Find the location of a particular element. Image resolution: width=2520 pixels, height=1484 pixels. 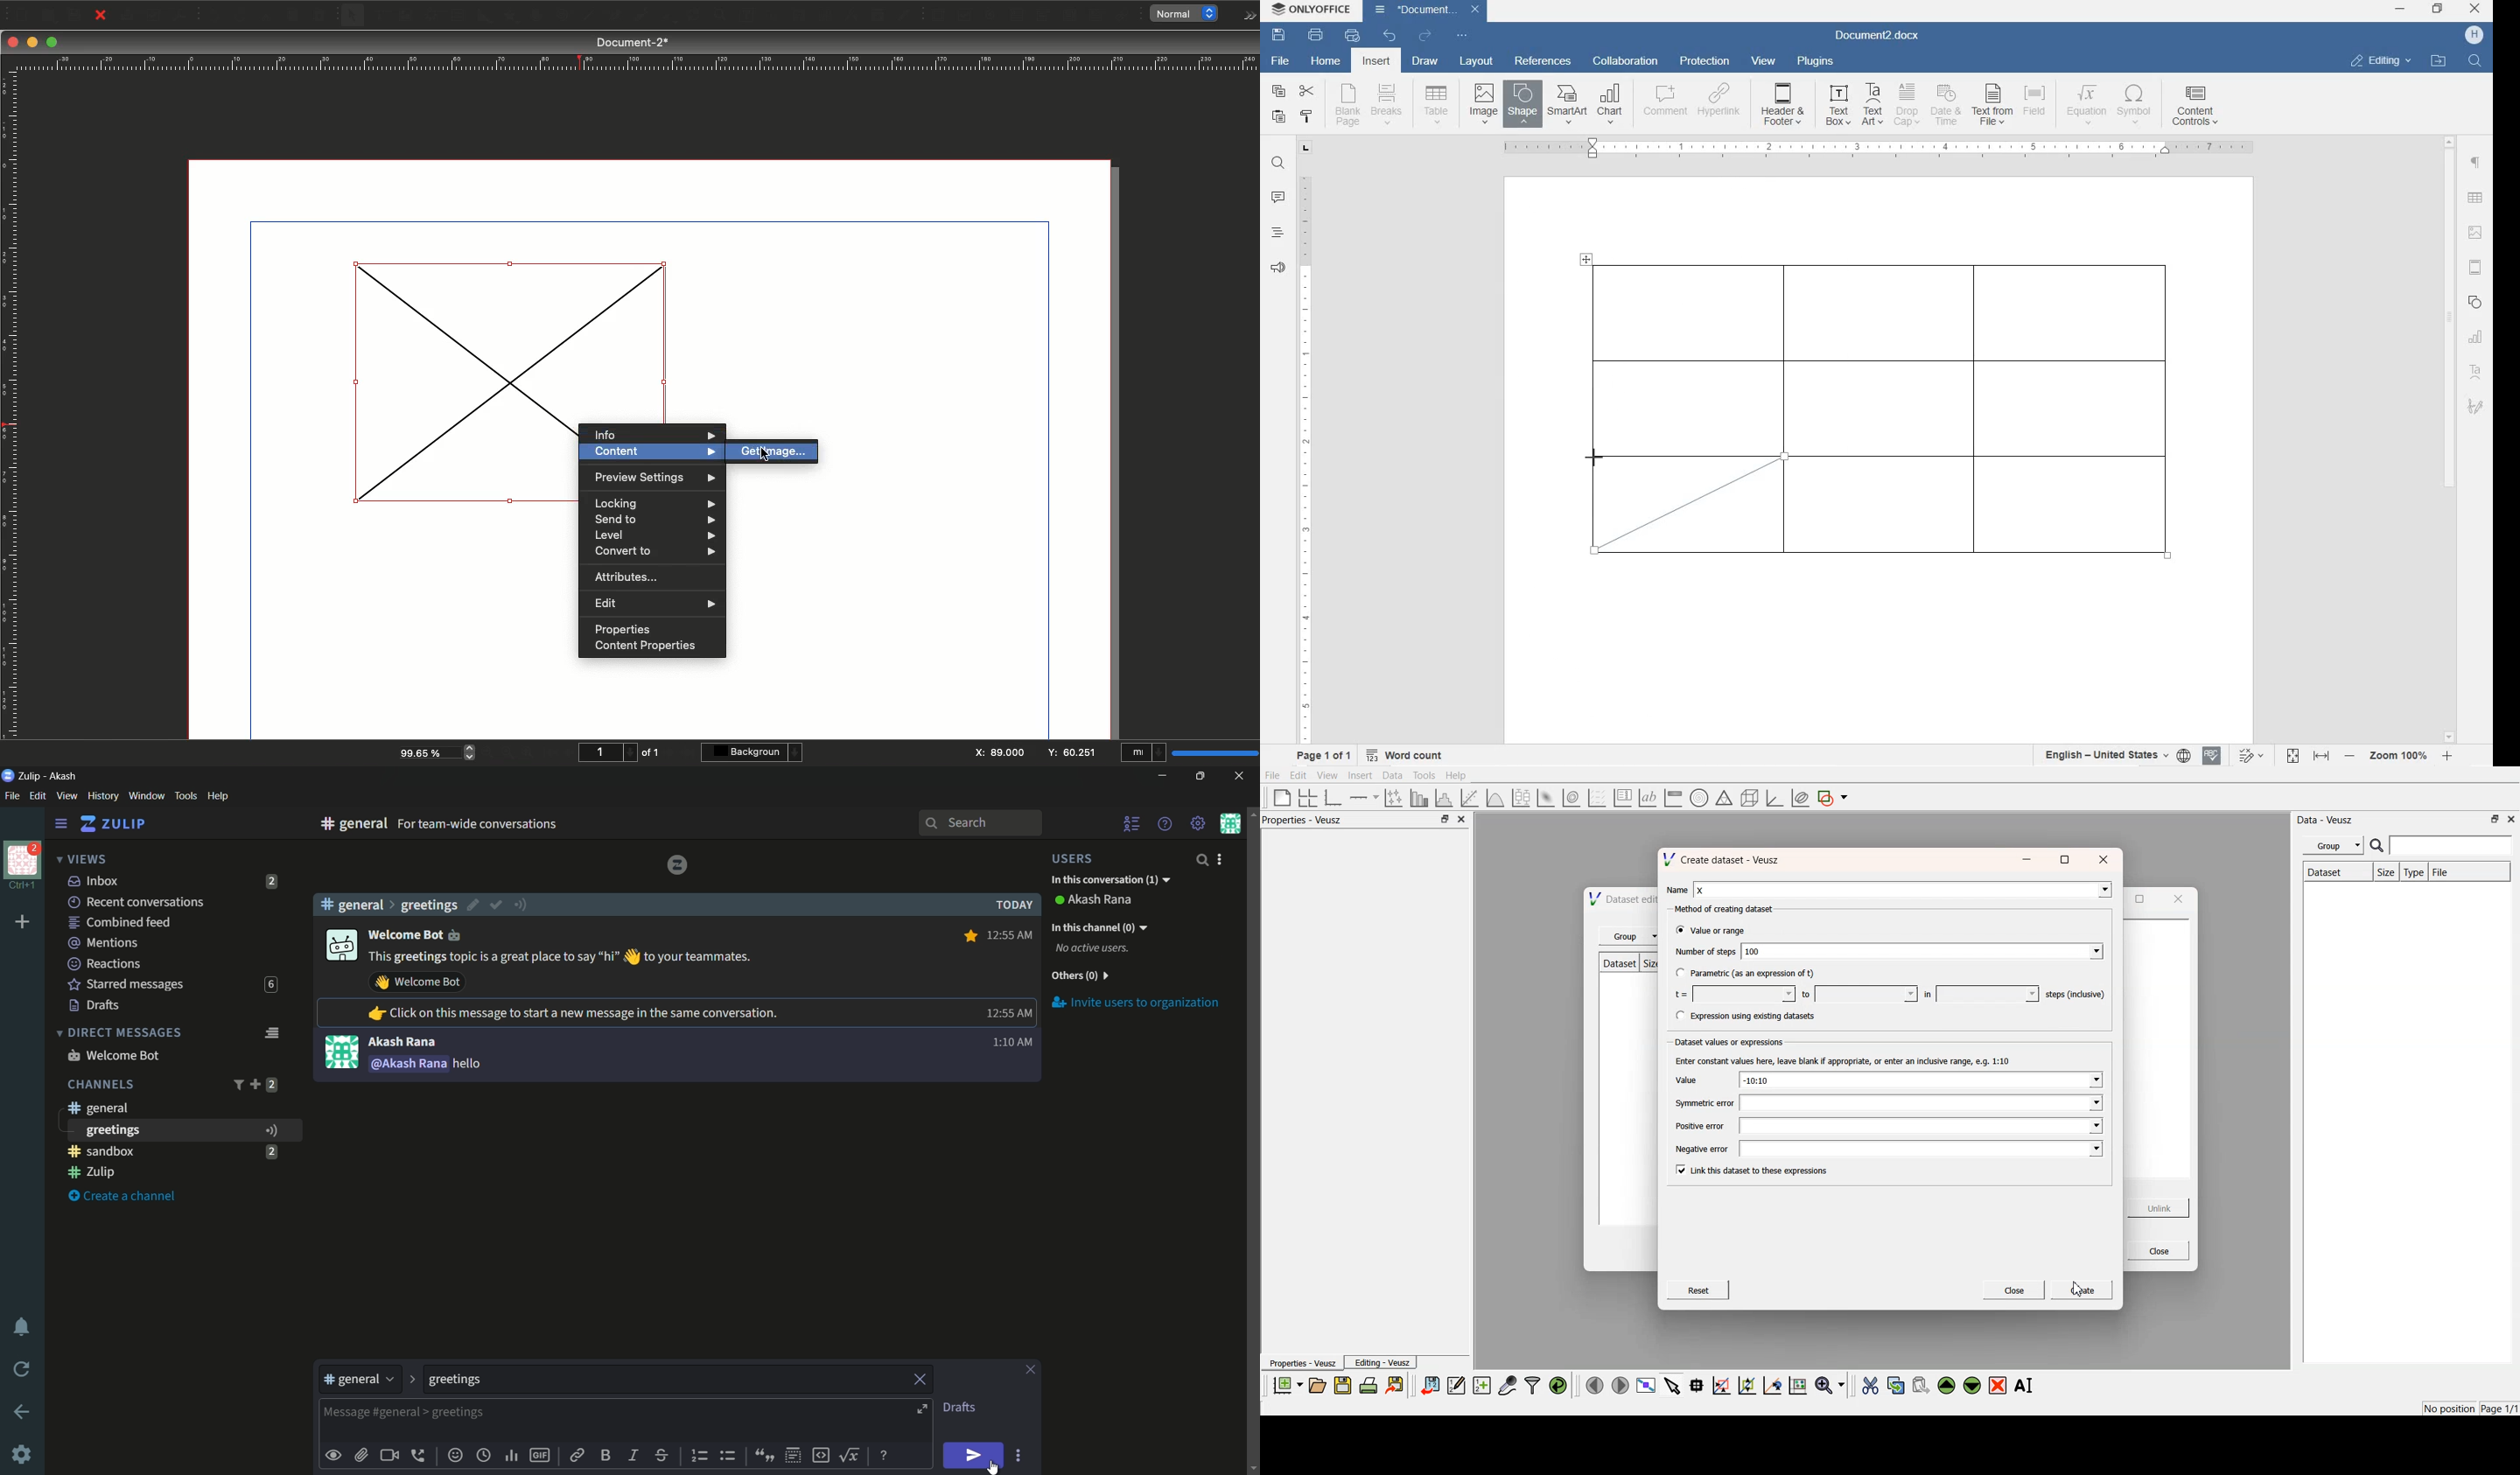

Eye dropper is located at coordinates (904, 16).